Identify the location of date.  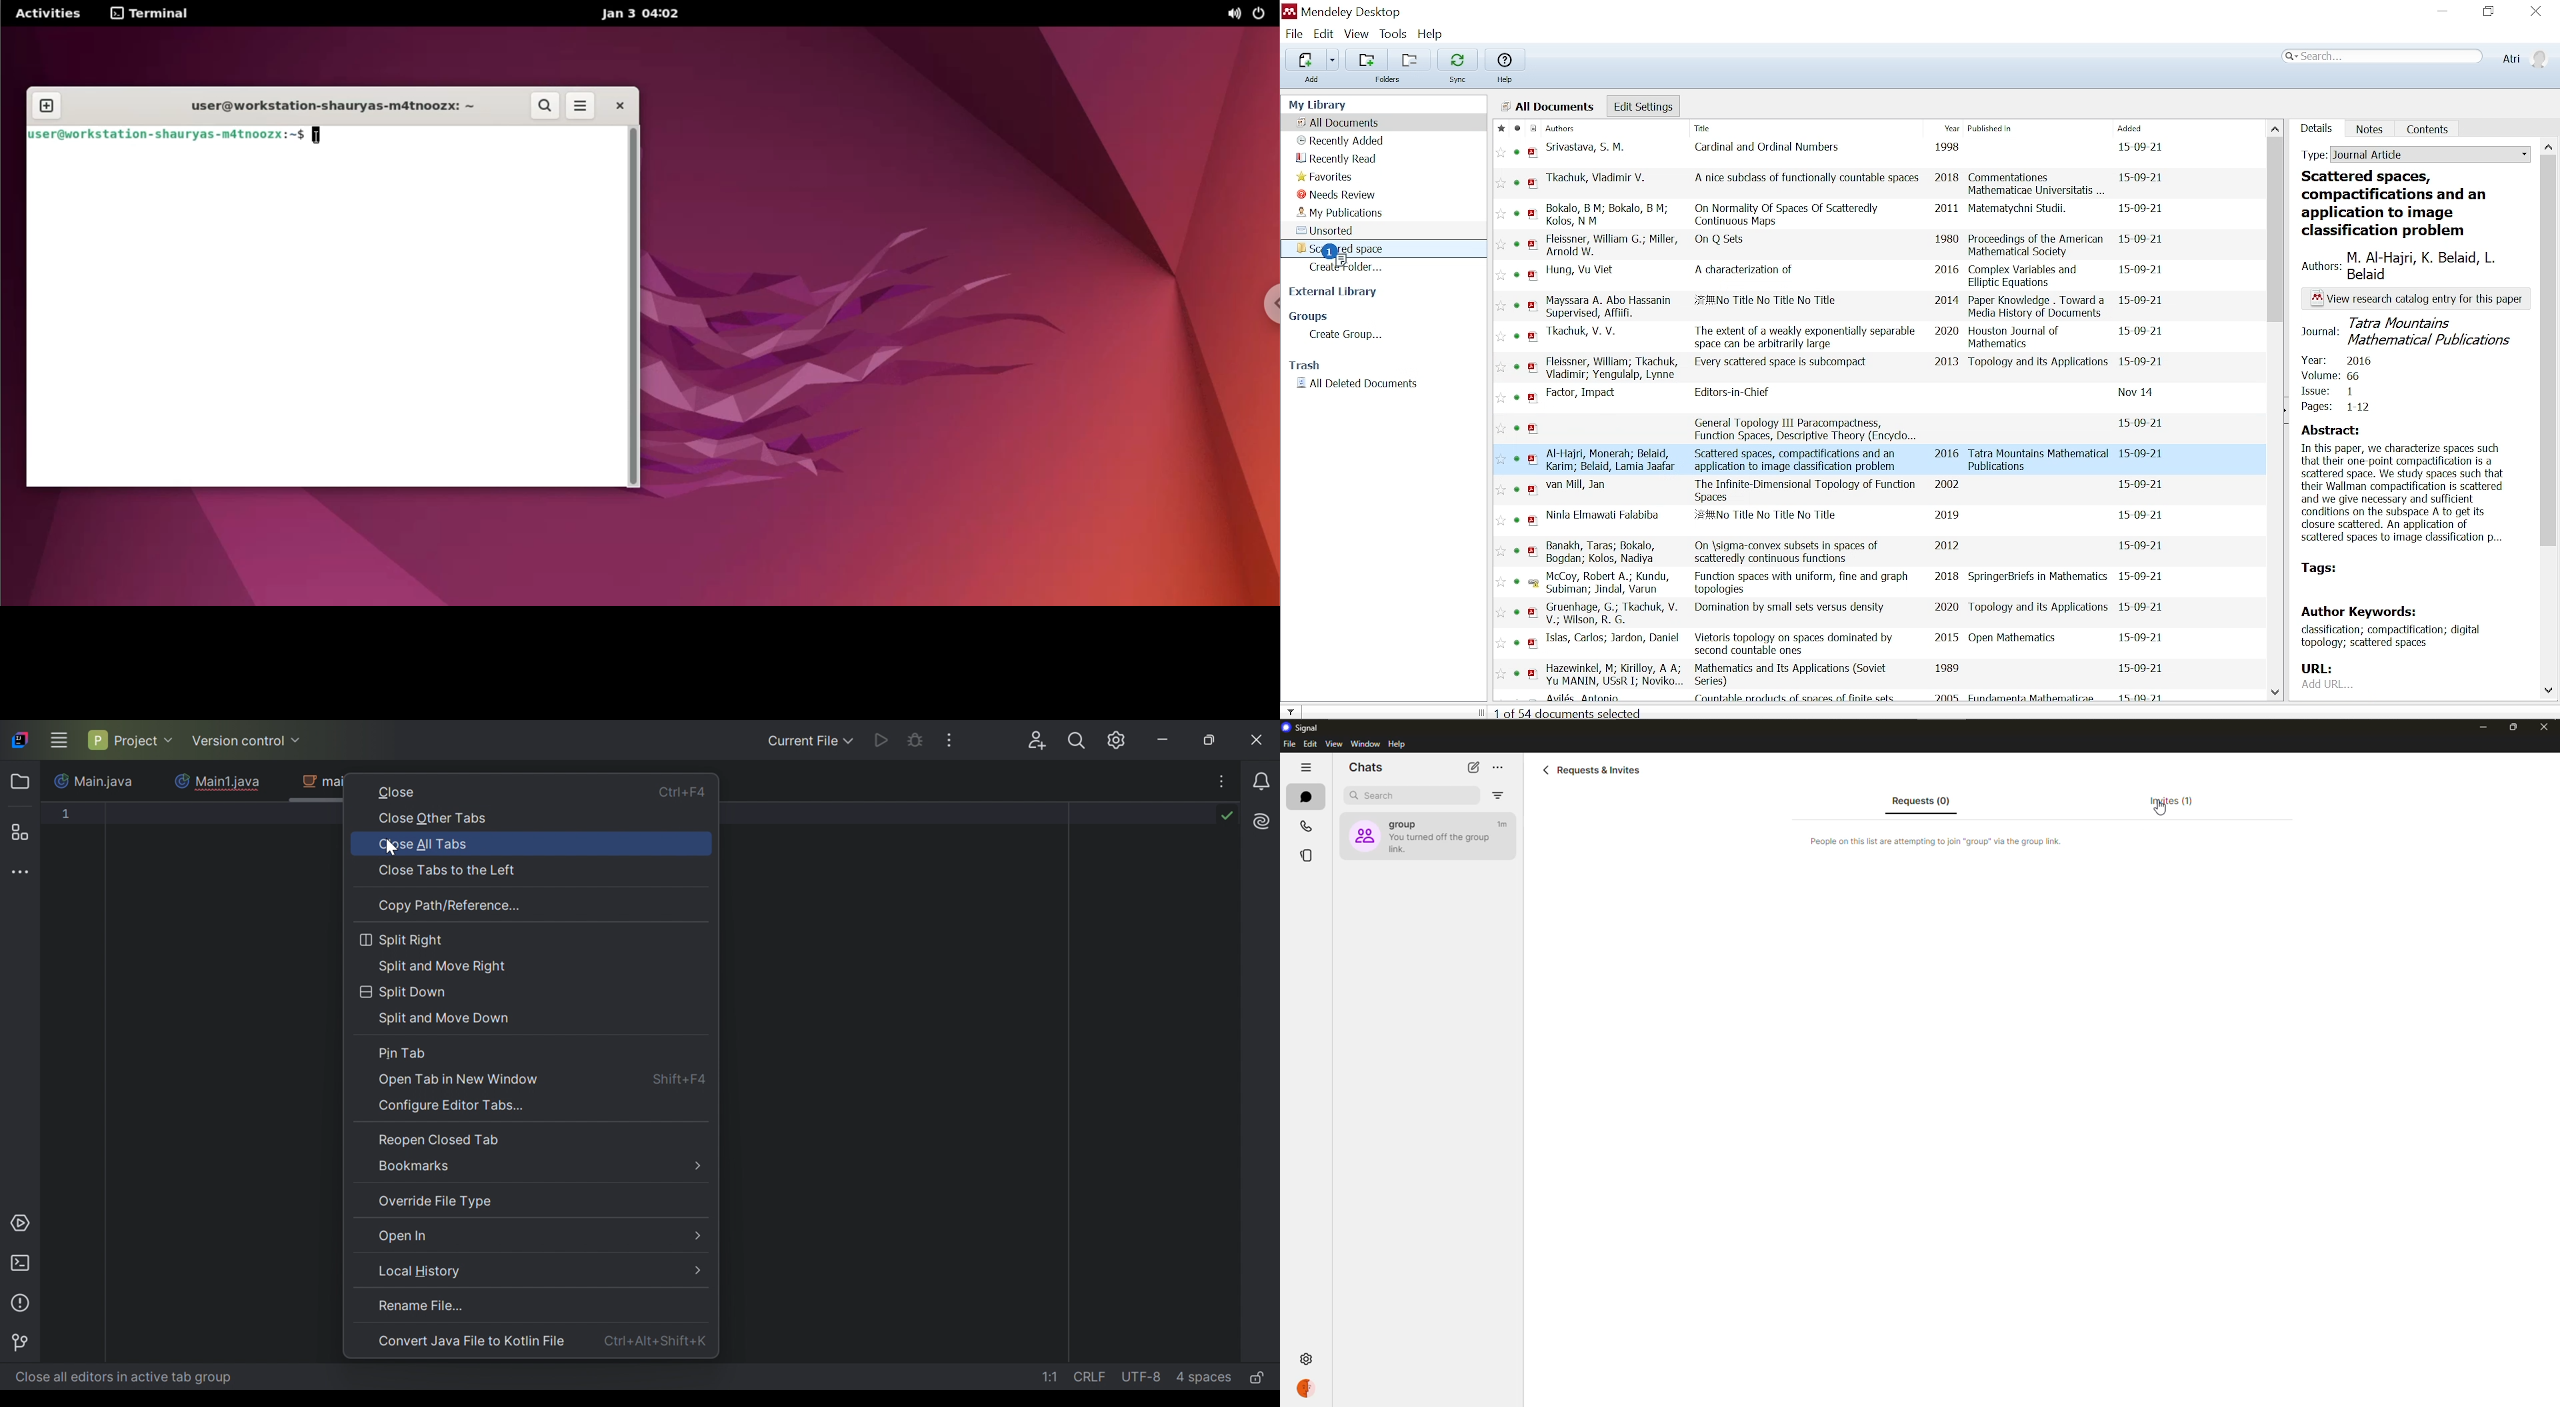
(2143, 576).